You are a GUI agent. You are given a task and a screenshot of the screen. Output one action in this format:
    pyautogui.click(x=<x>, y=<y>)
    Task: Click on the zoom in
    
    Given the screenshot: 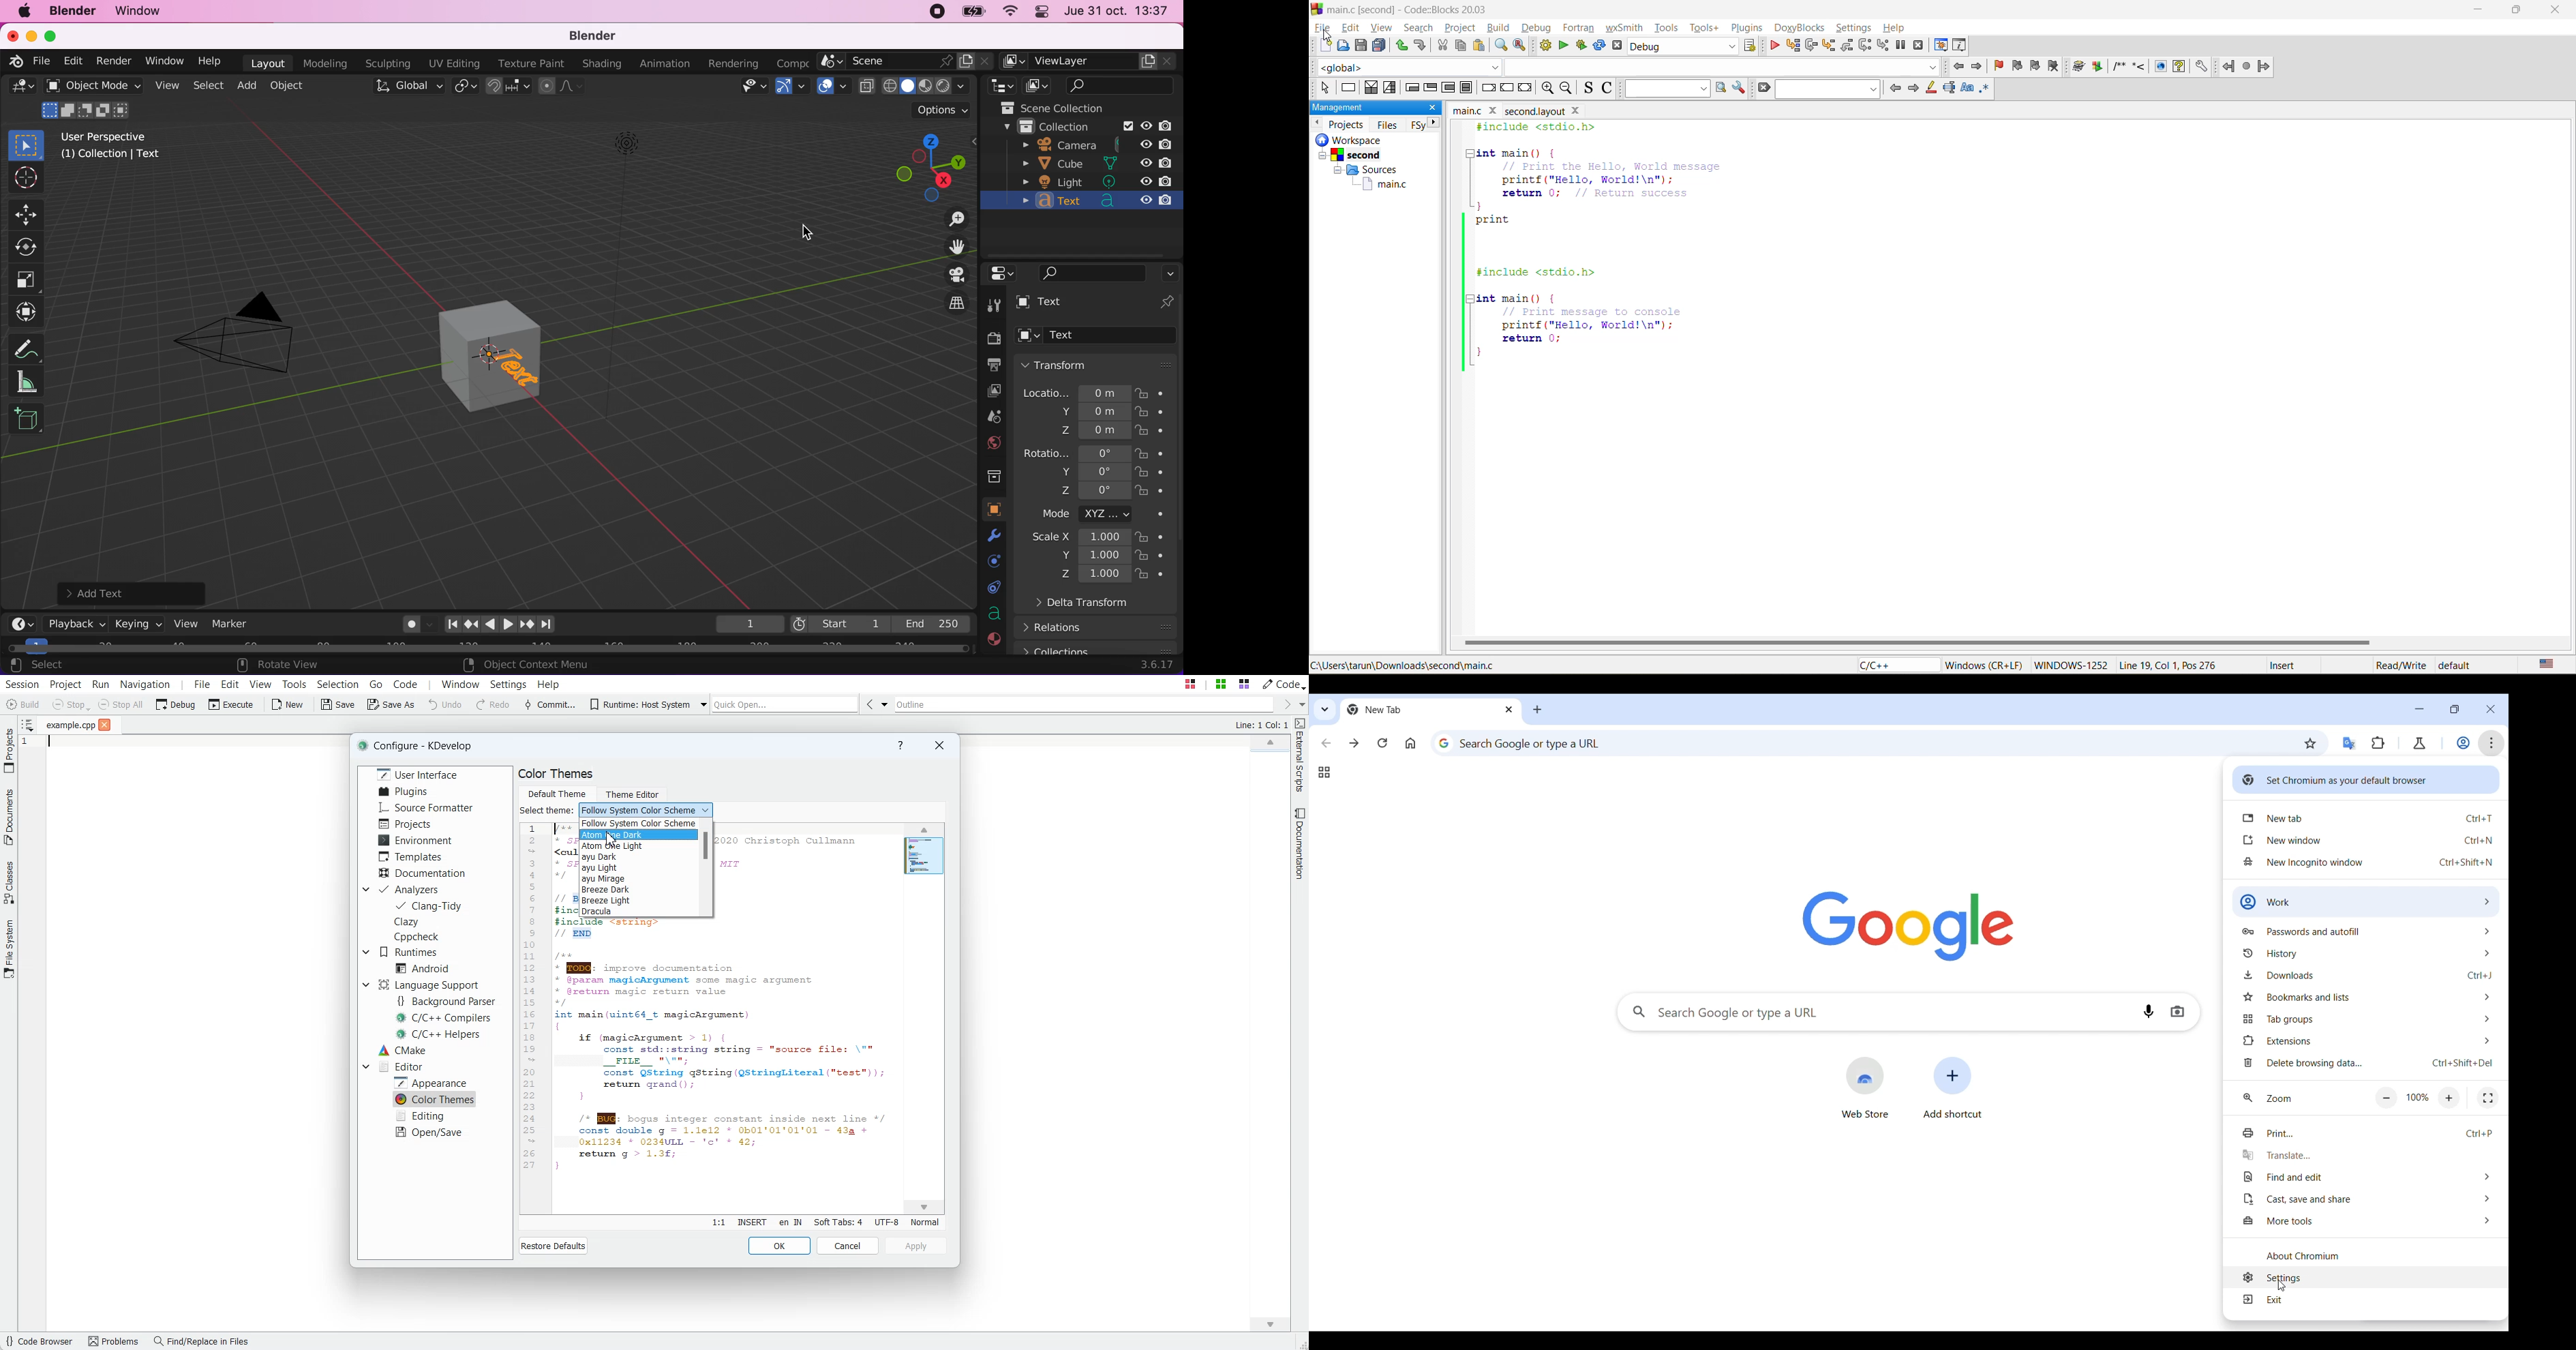 What is the action you would take?
    pyautogui.click(x=1545, y=88)
    